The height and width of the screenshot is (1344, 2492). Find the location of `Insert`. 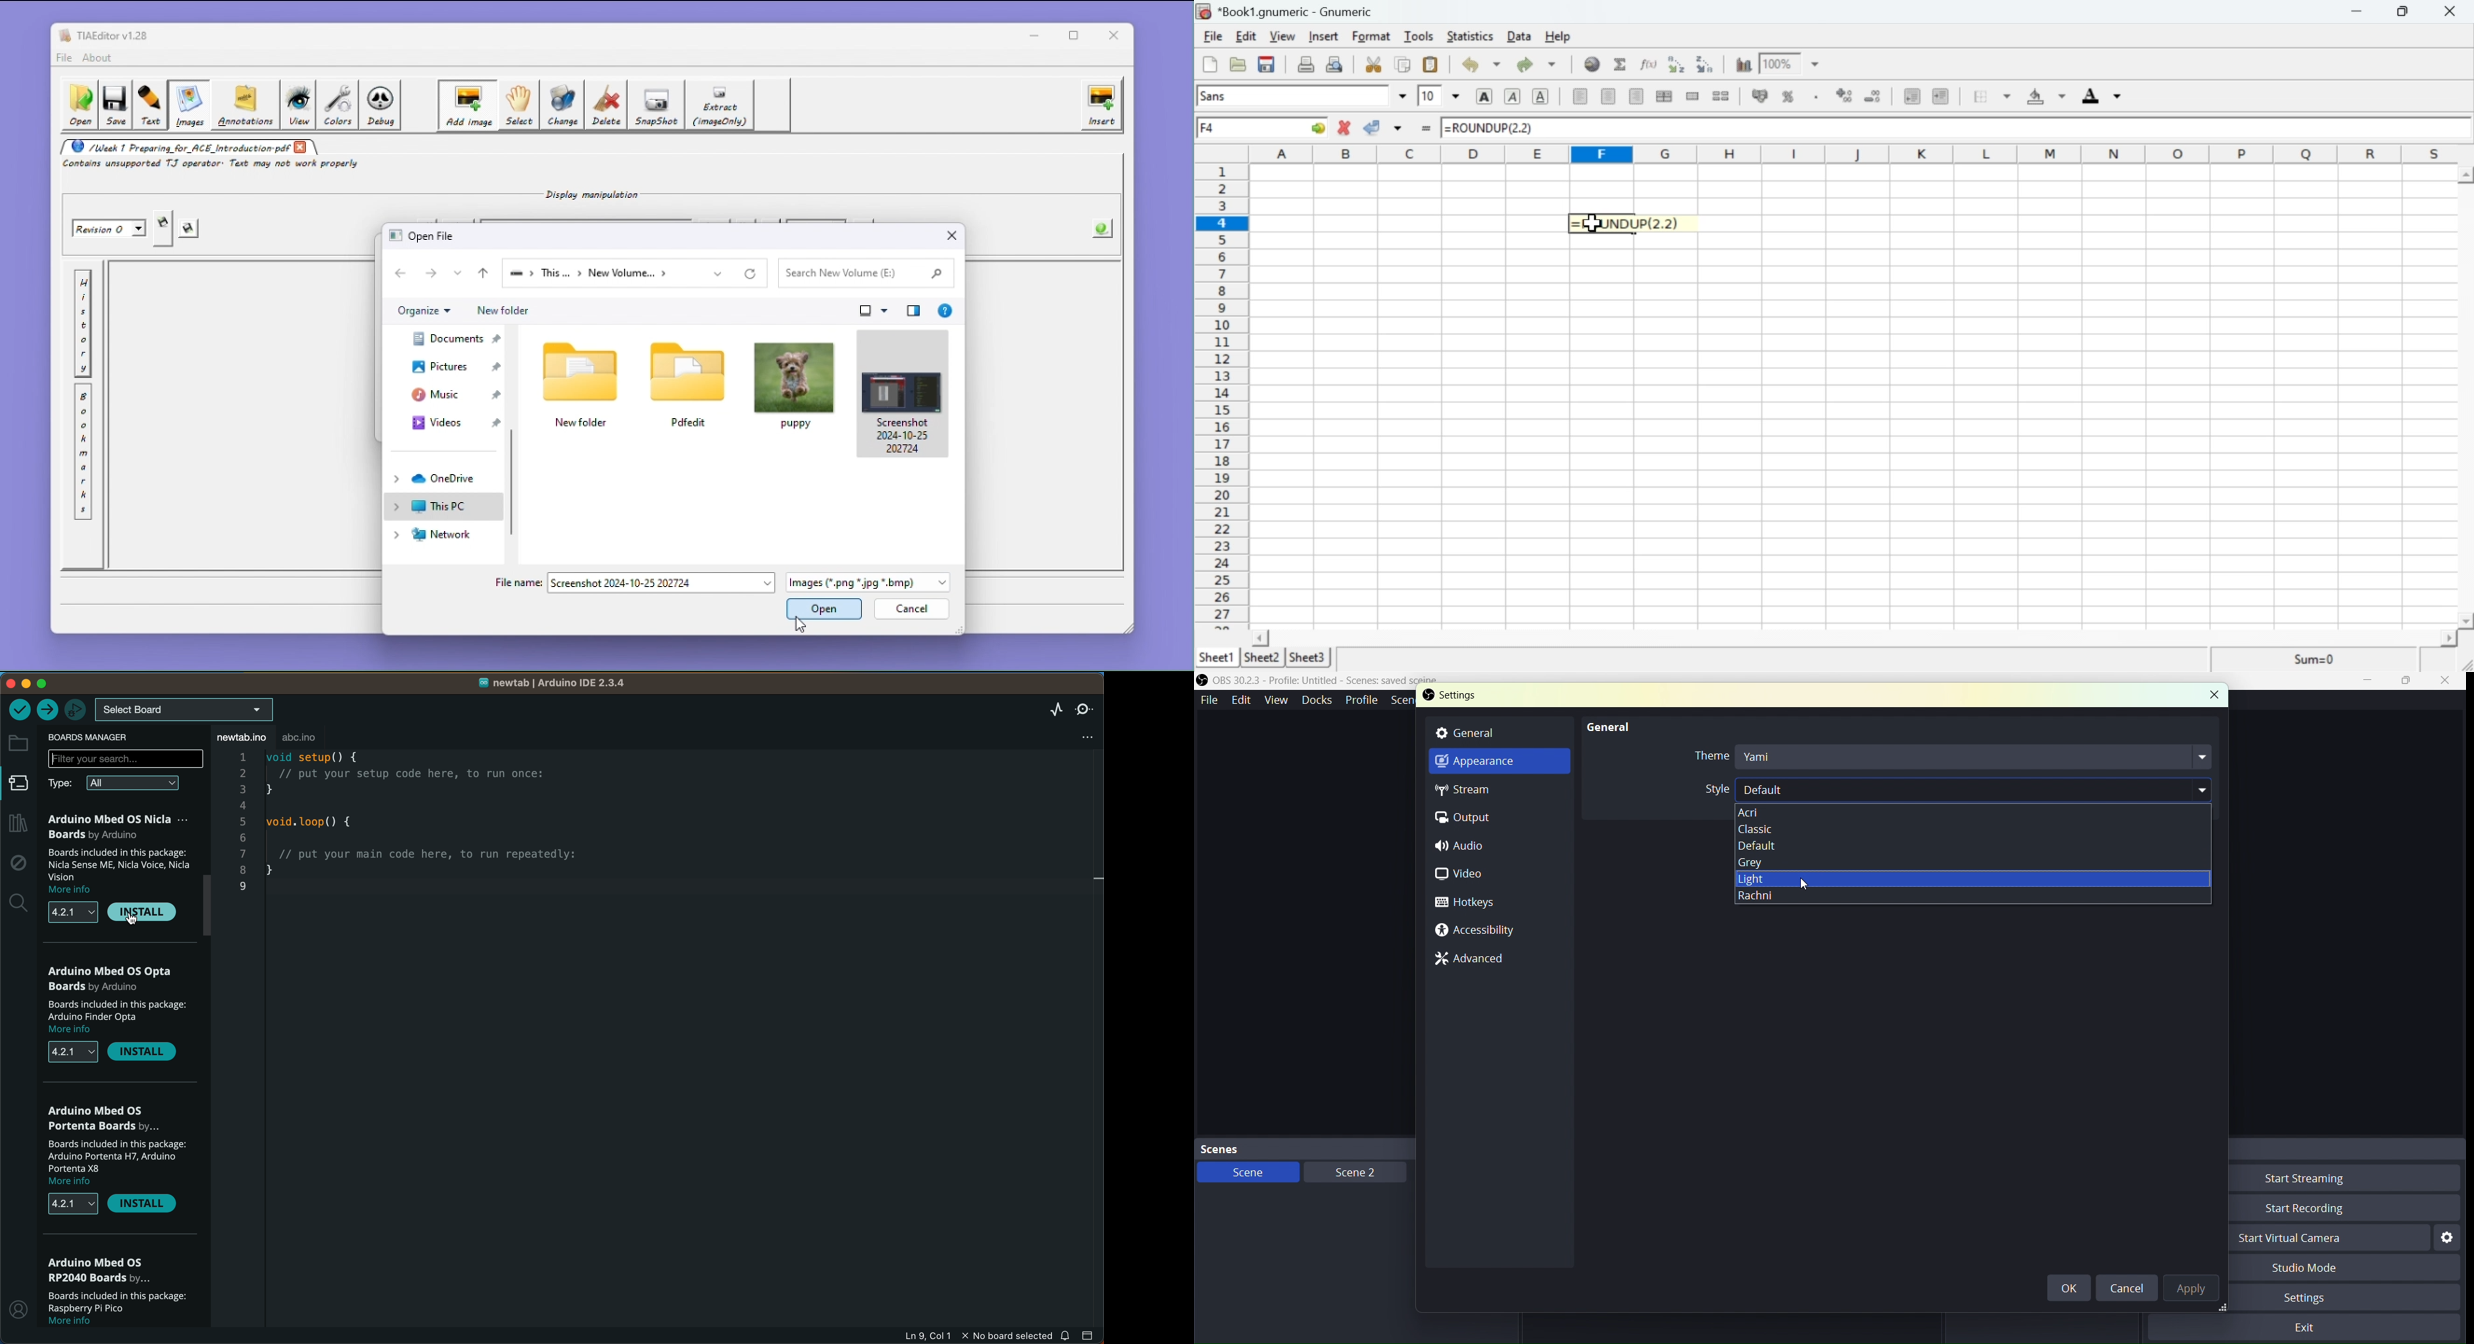

Insert is located at coordinates (1325, 37).